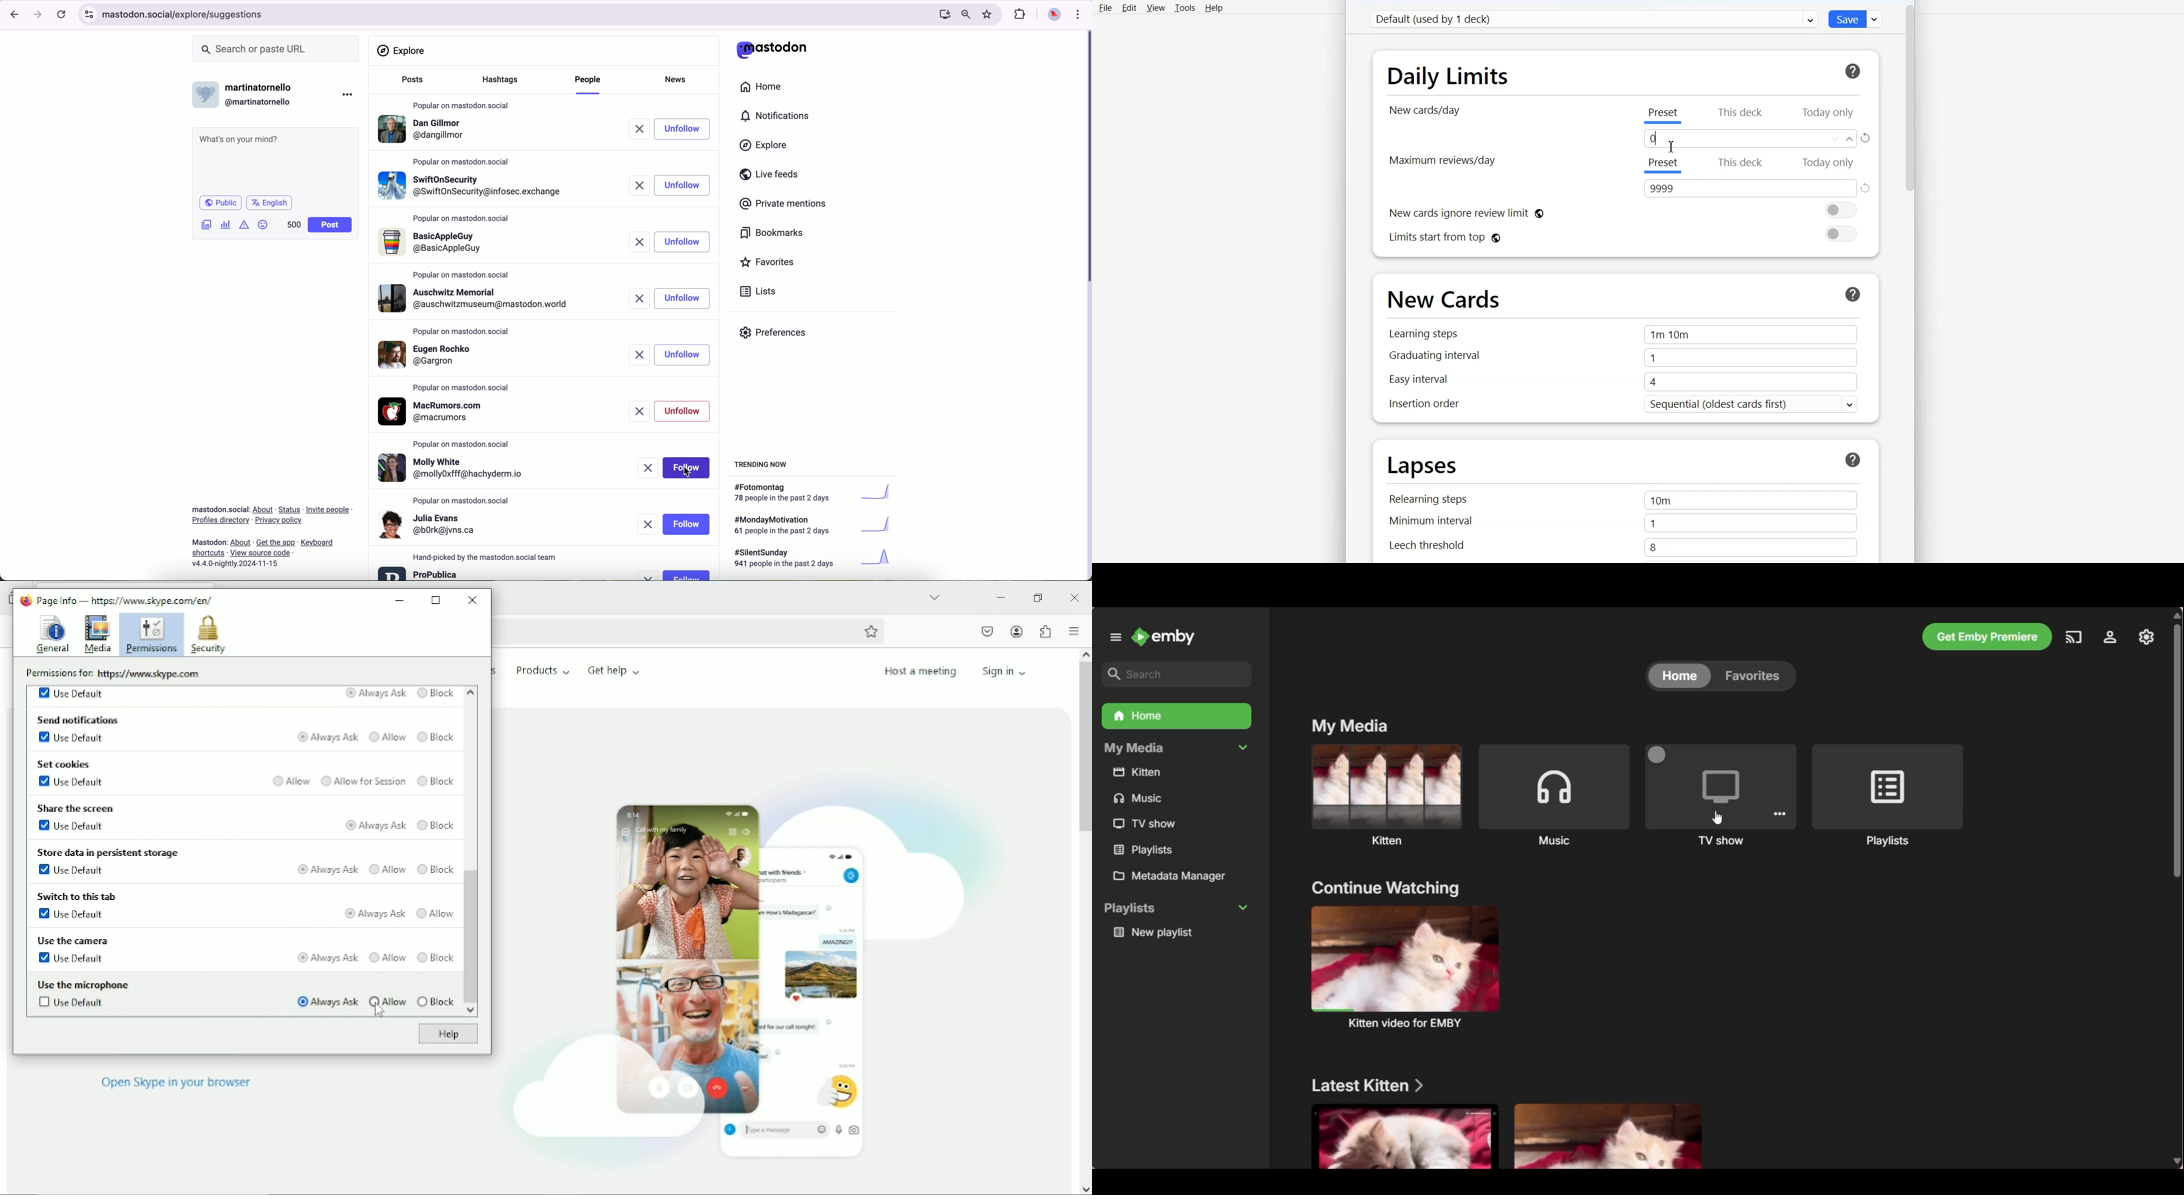 The height and width of the screenshot is (1204, 2184). Describe the element at coordinates (70, 871) in the screenshot. I see `Use default` at that location.